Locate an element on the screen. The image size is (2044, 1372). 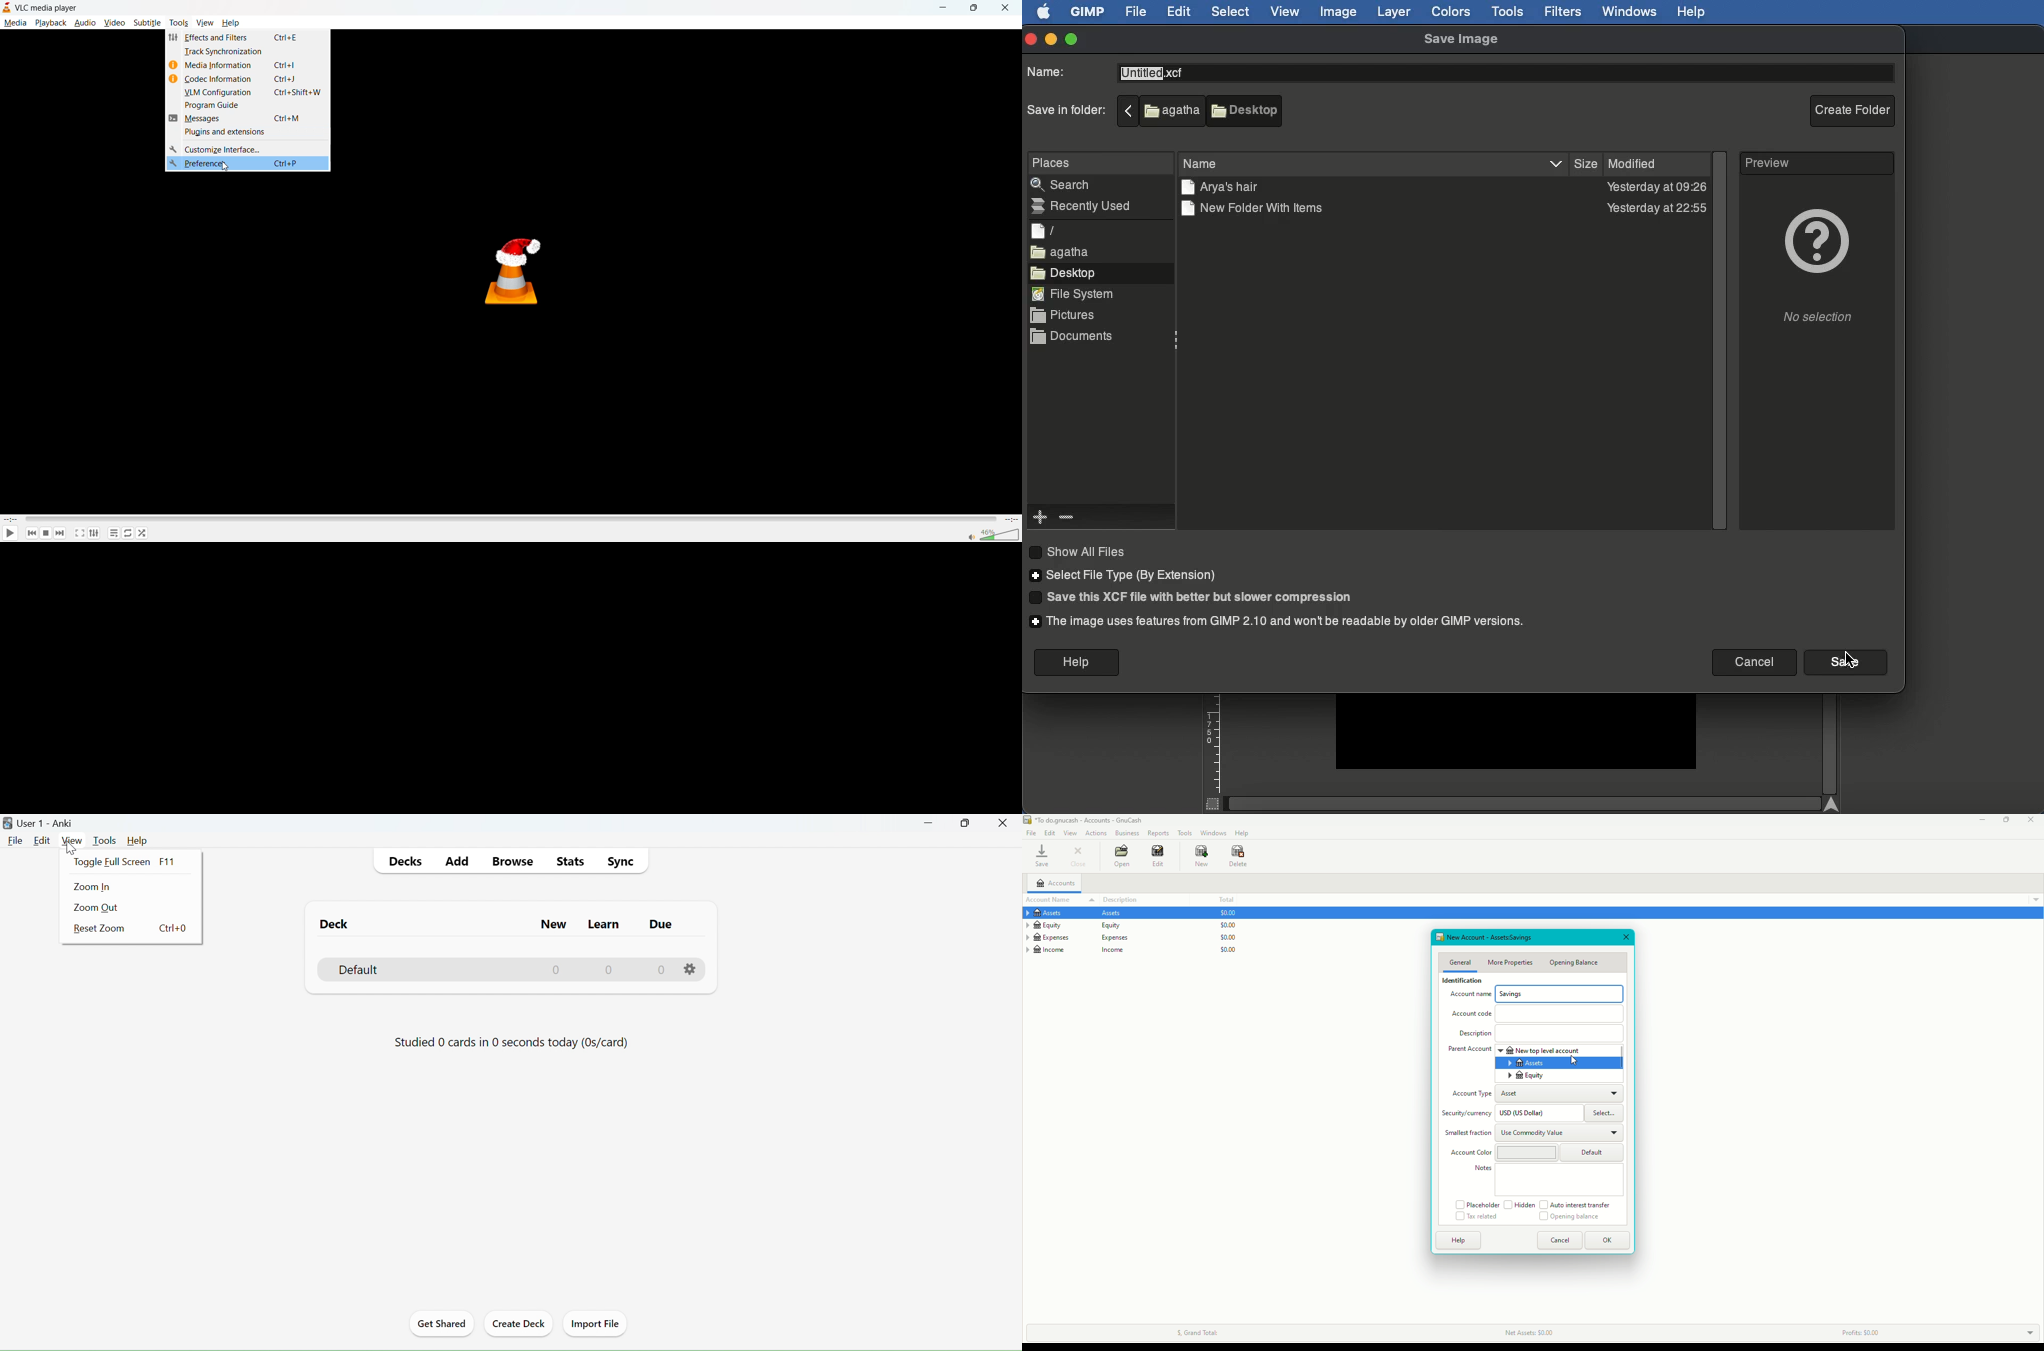
Net Assets is located at coordinates (1537, 1331).